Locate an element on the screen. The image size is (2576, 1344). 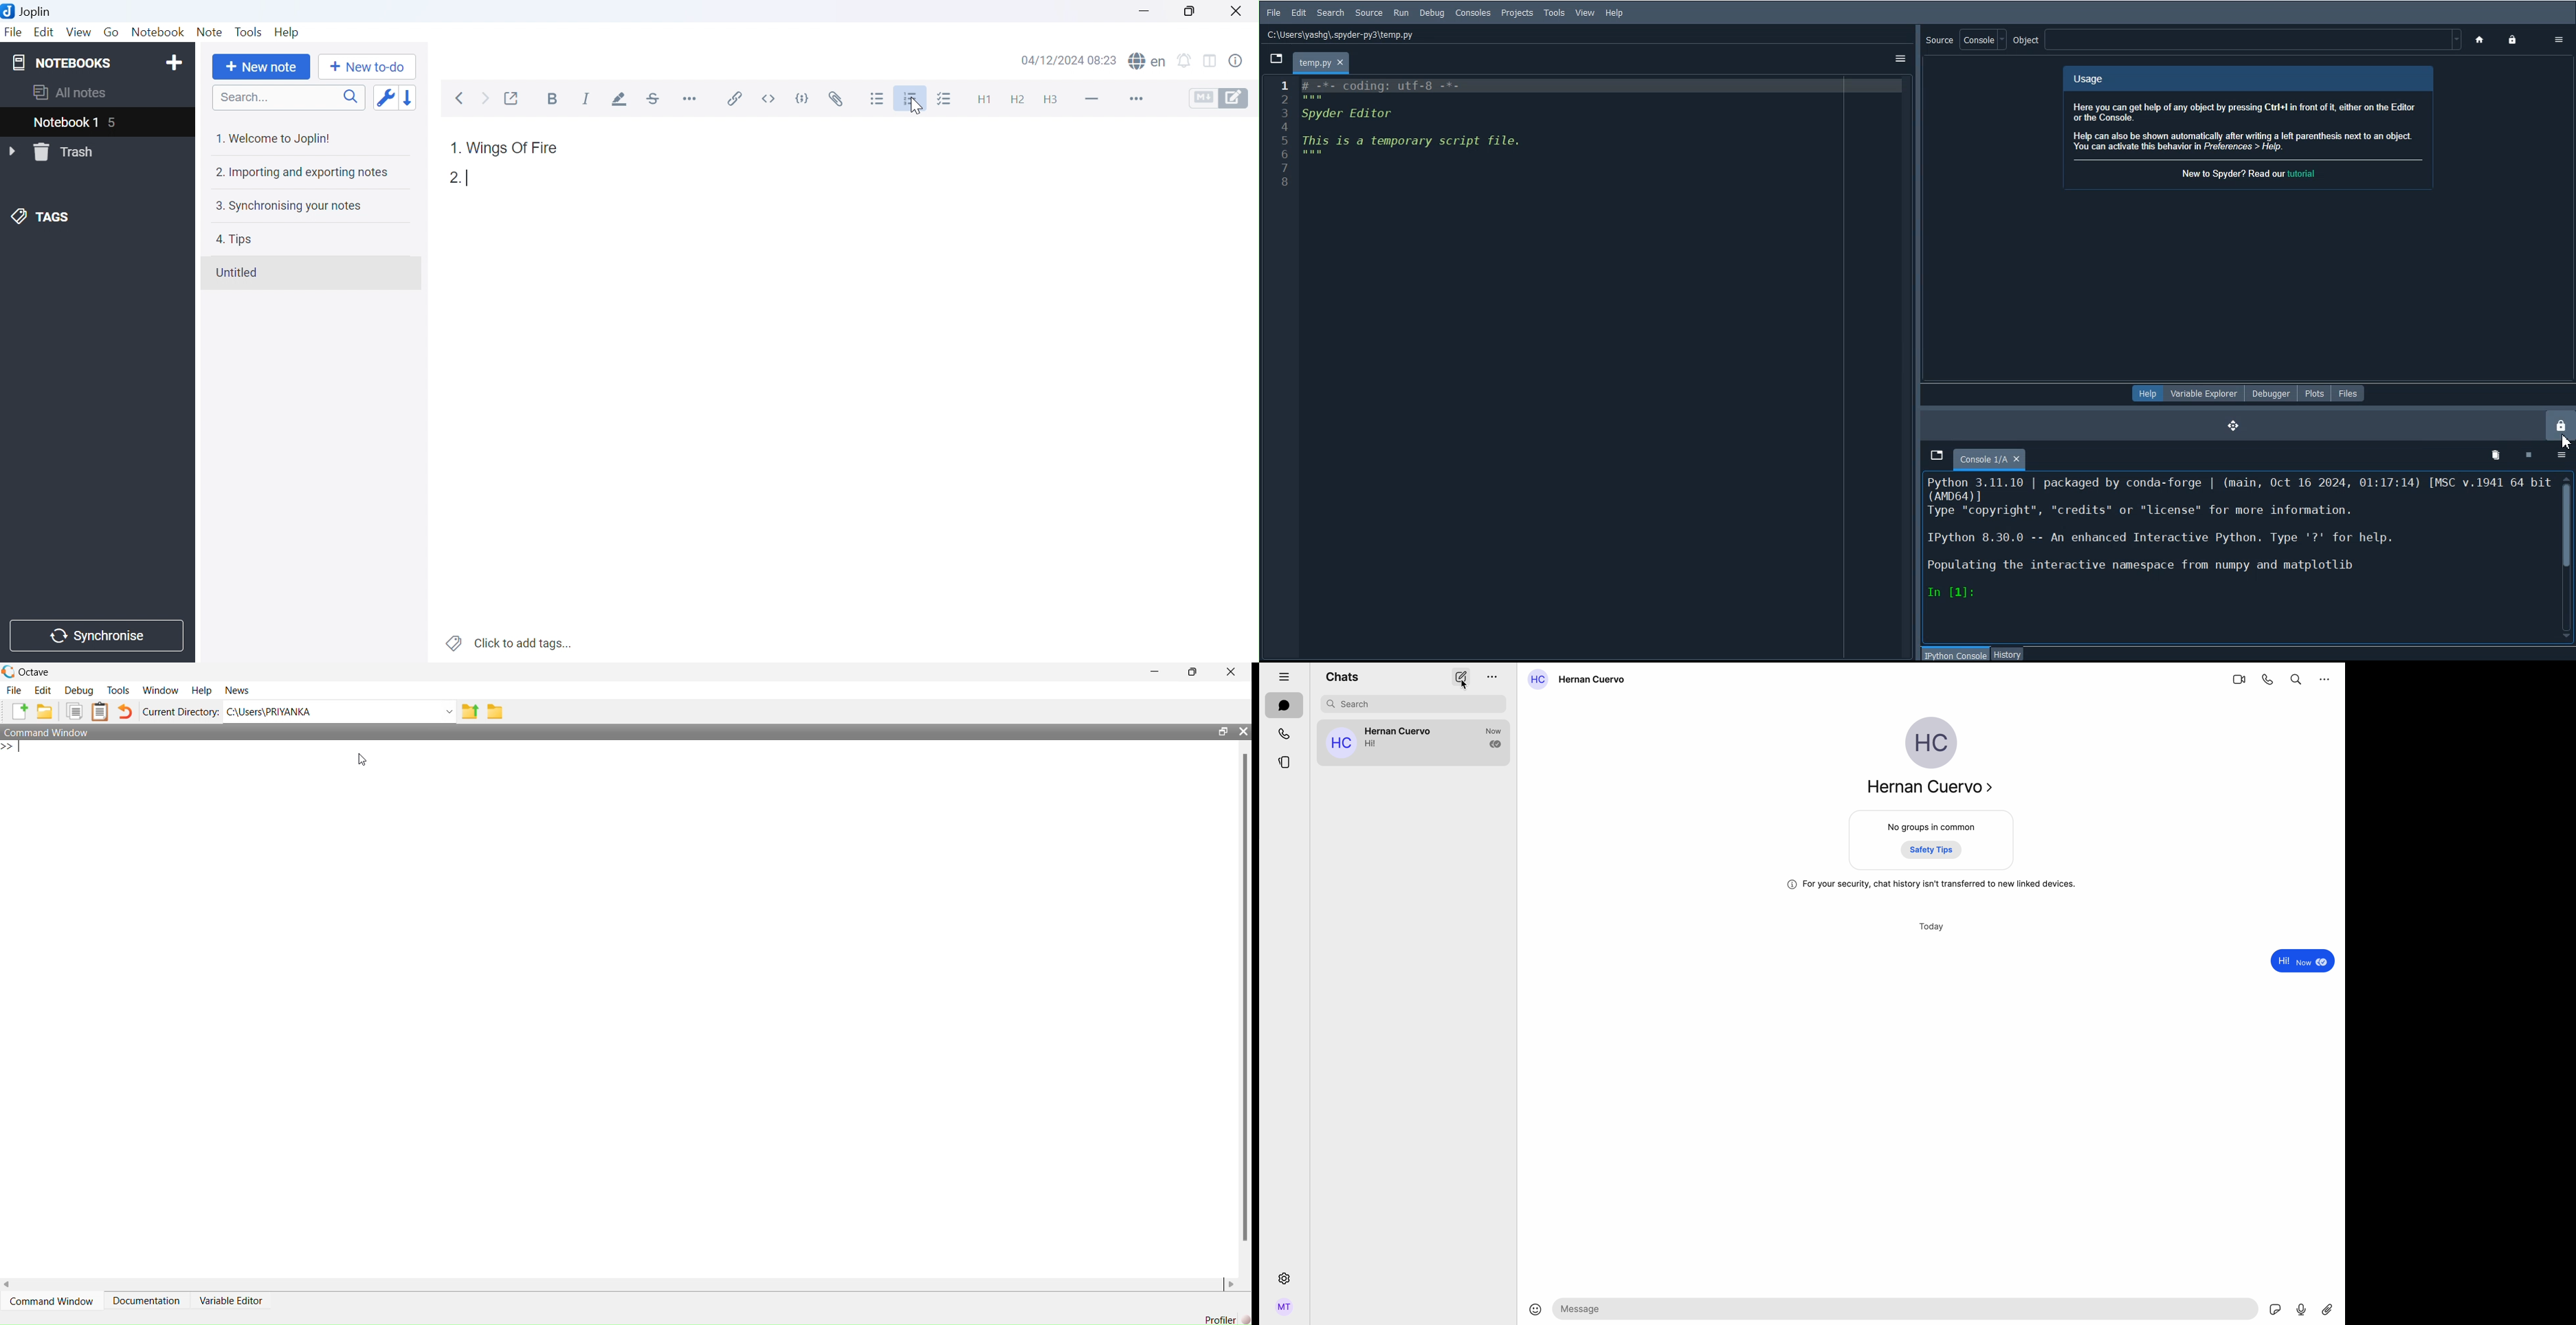
Untitled is located at coordinates (236, 273).